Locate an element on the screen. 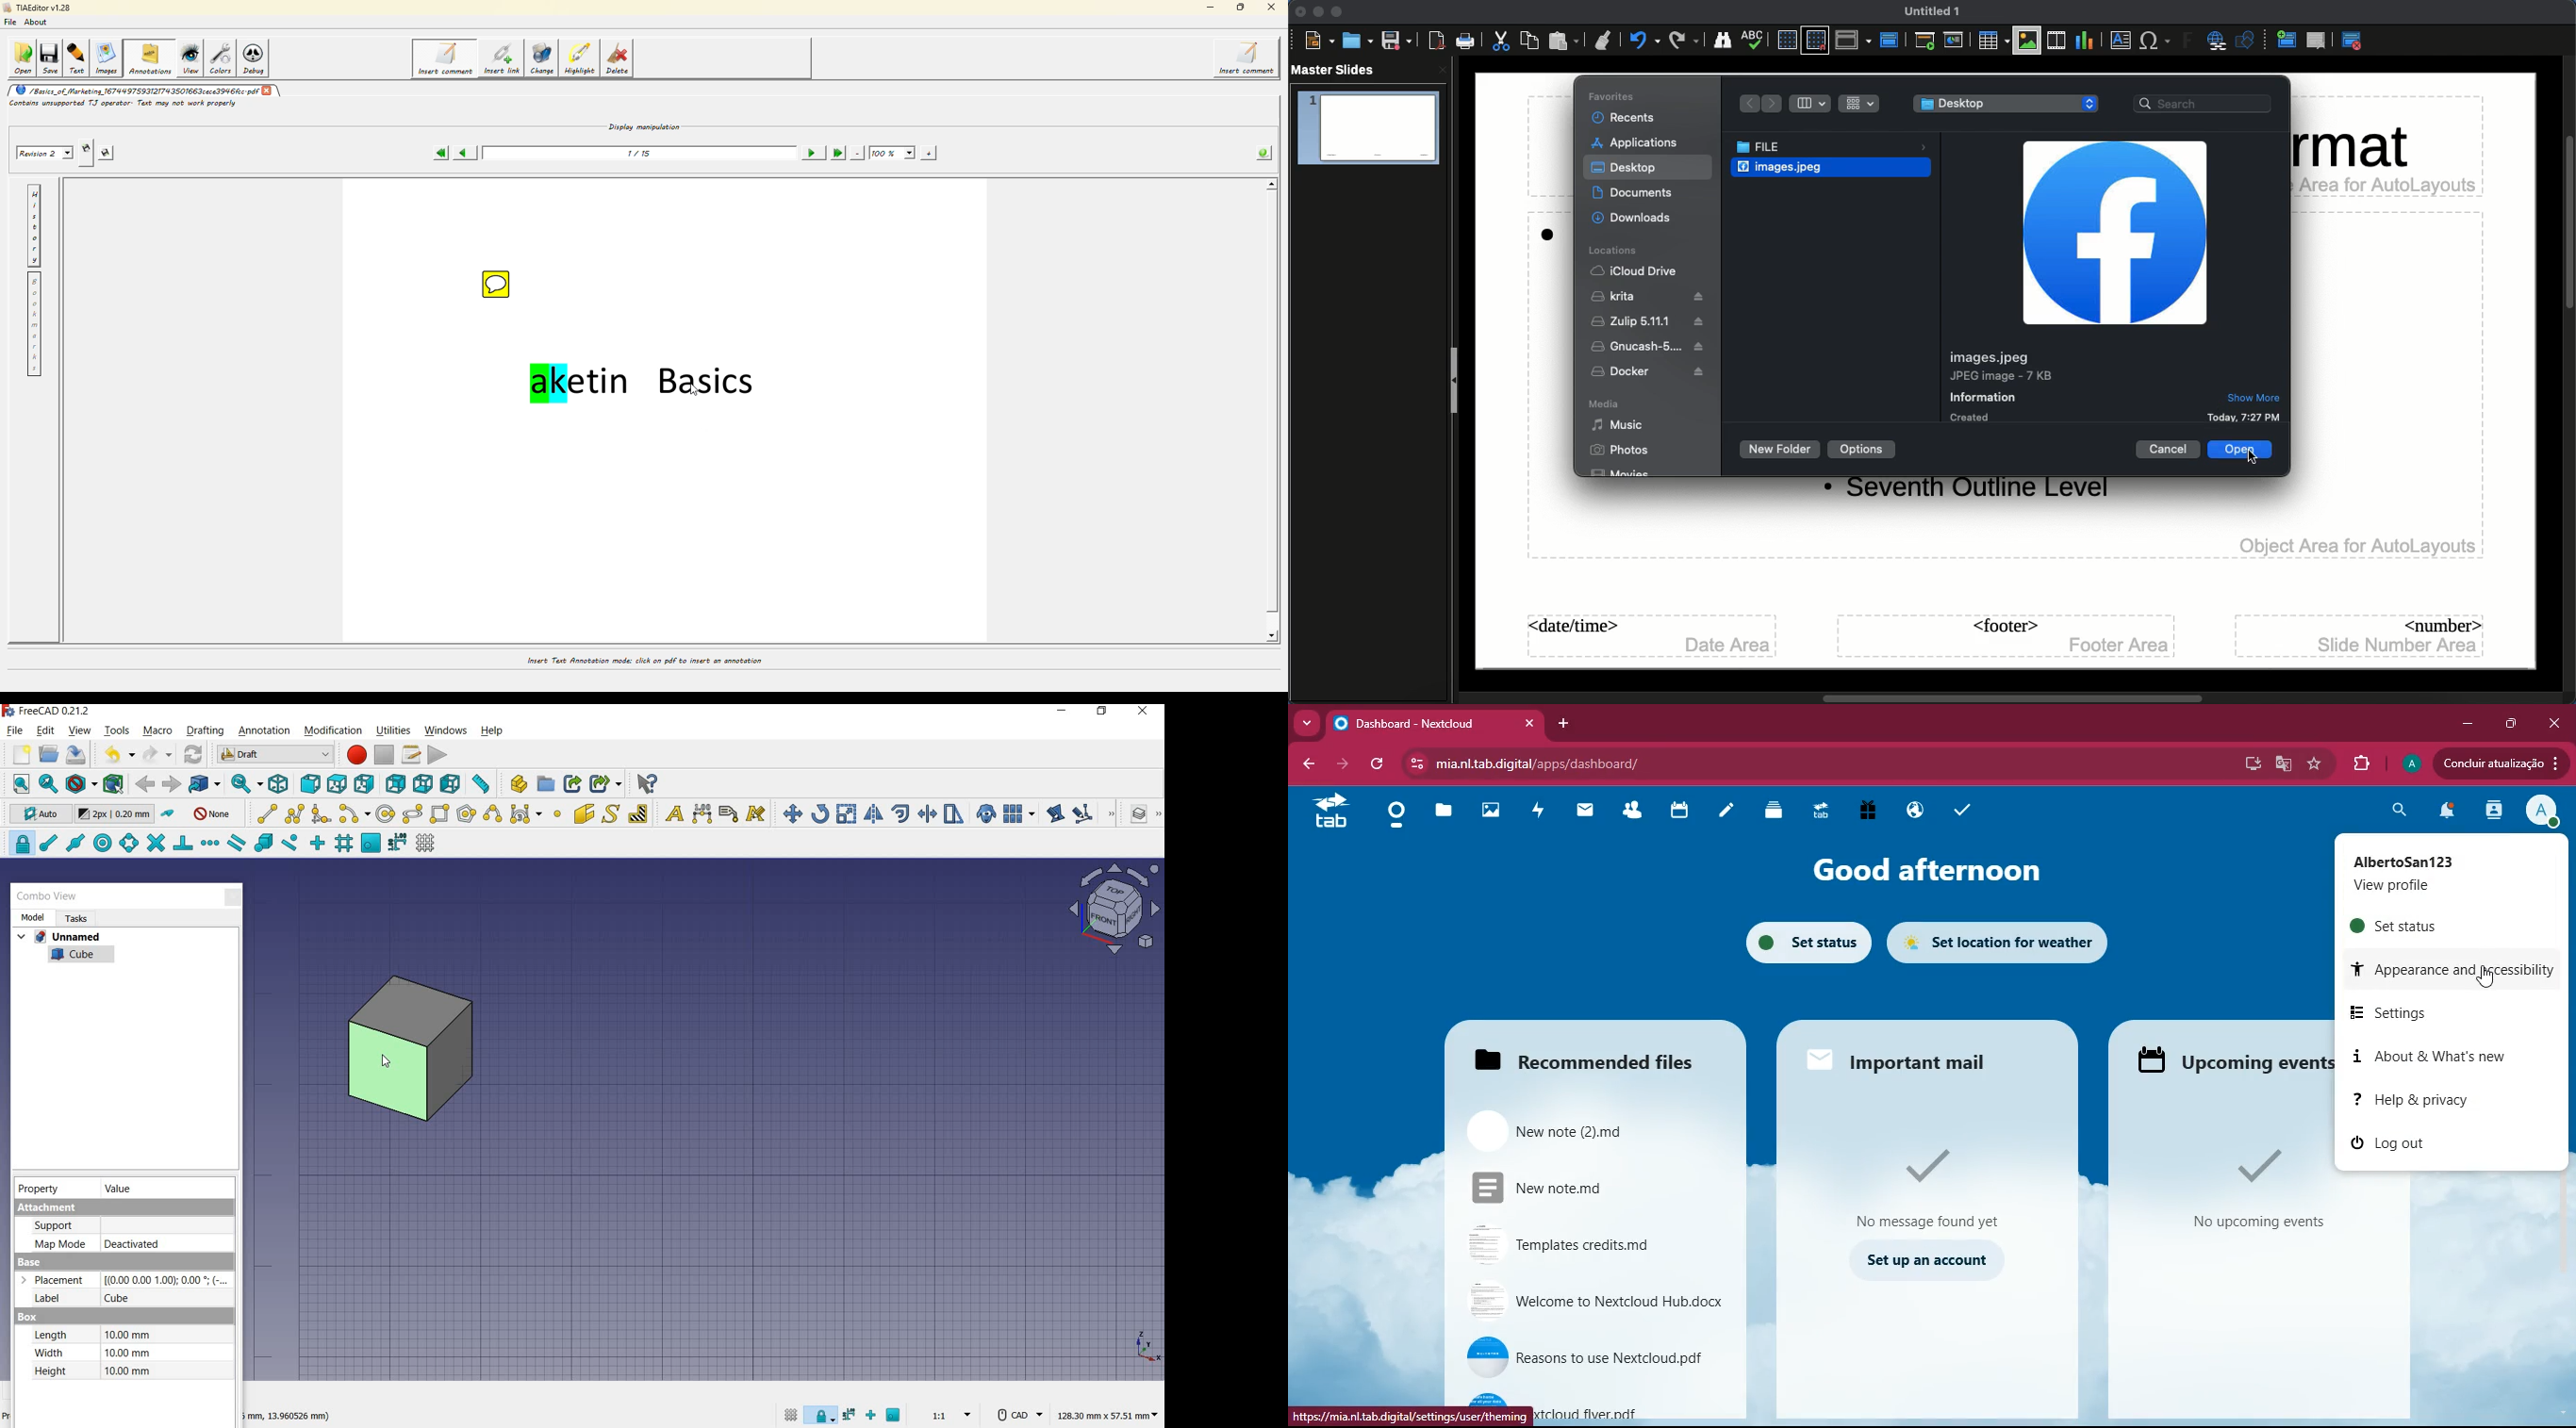 Image resolution: width=2576 pixels, height=1428 pixels. Open is located at coordinates (2229, 452).